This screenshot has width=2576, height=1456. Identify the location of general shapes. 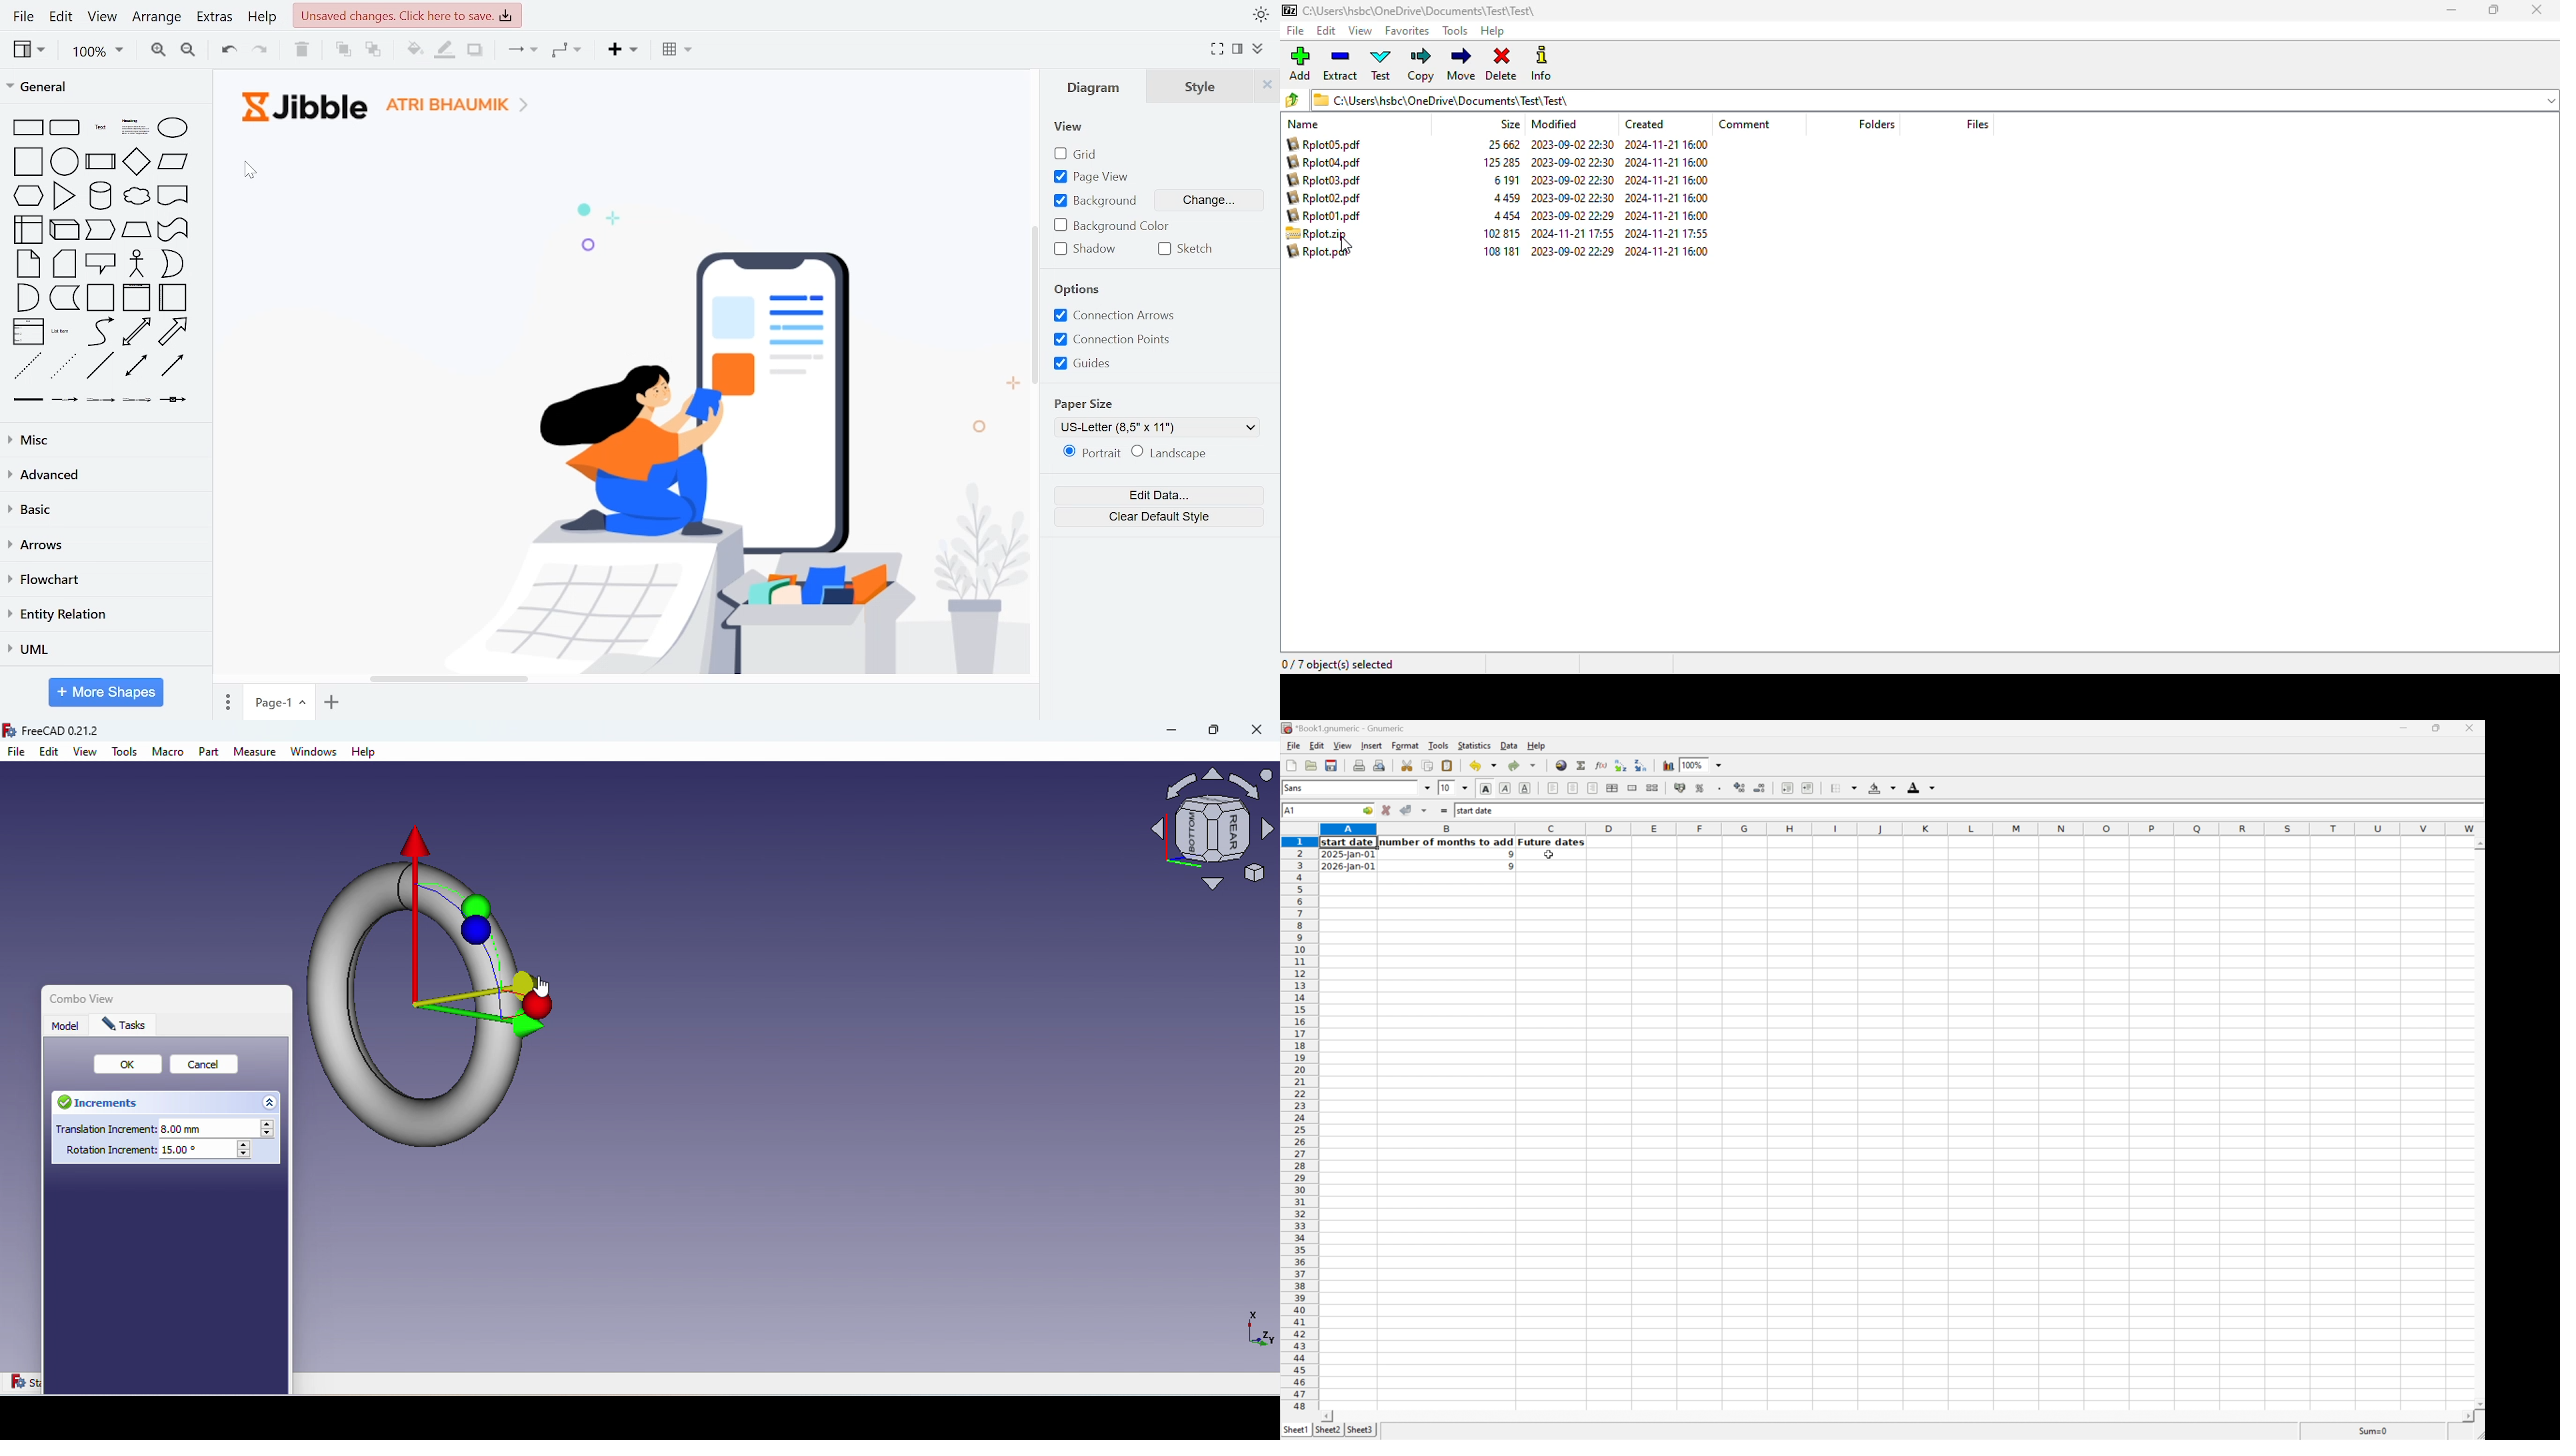
(172, 194).